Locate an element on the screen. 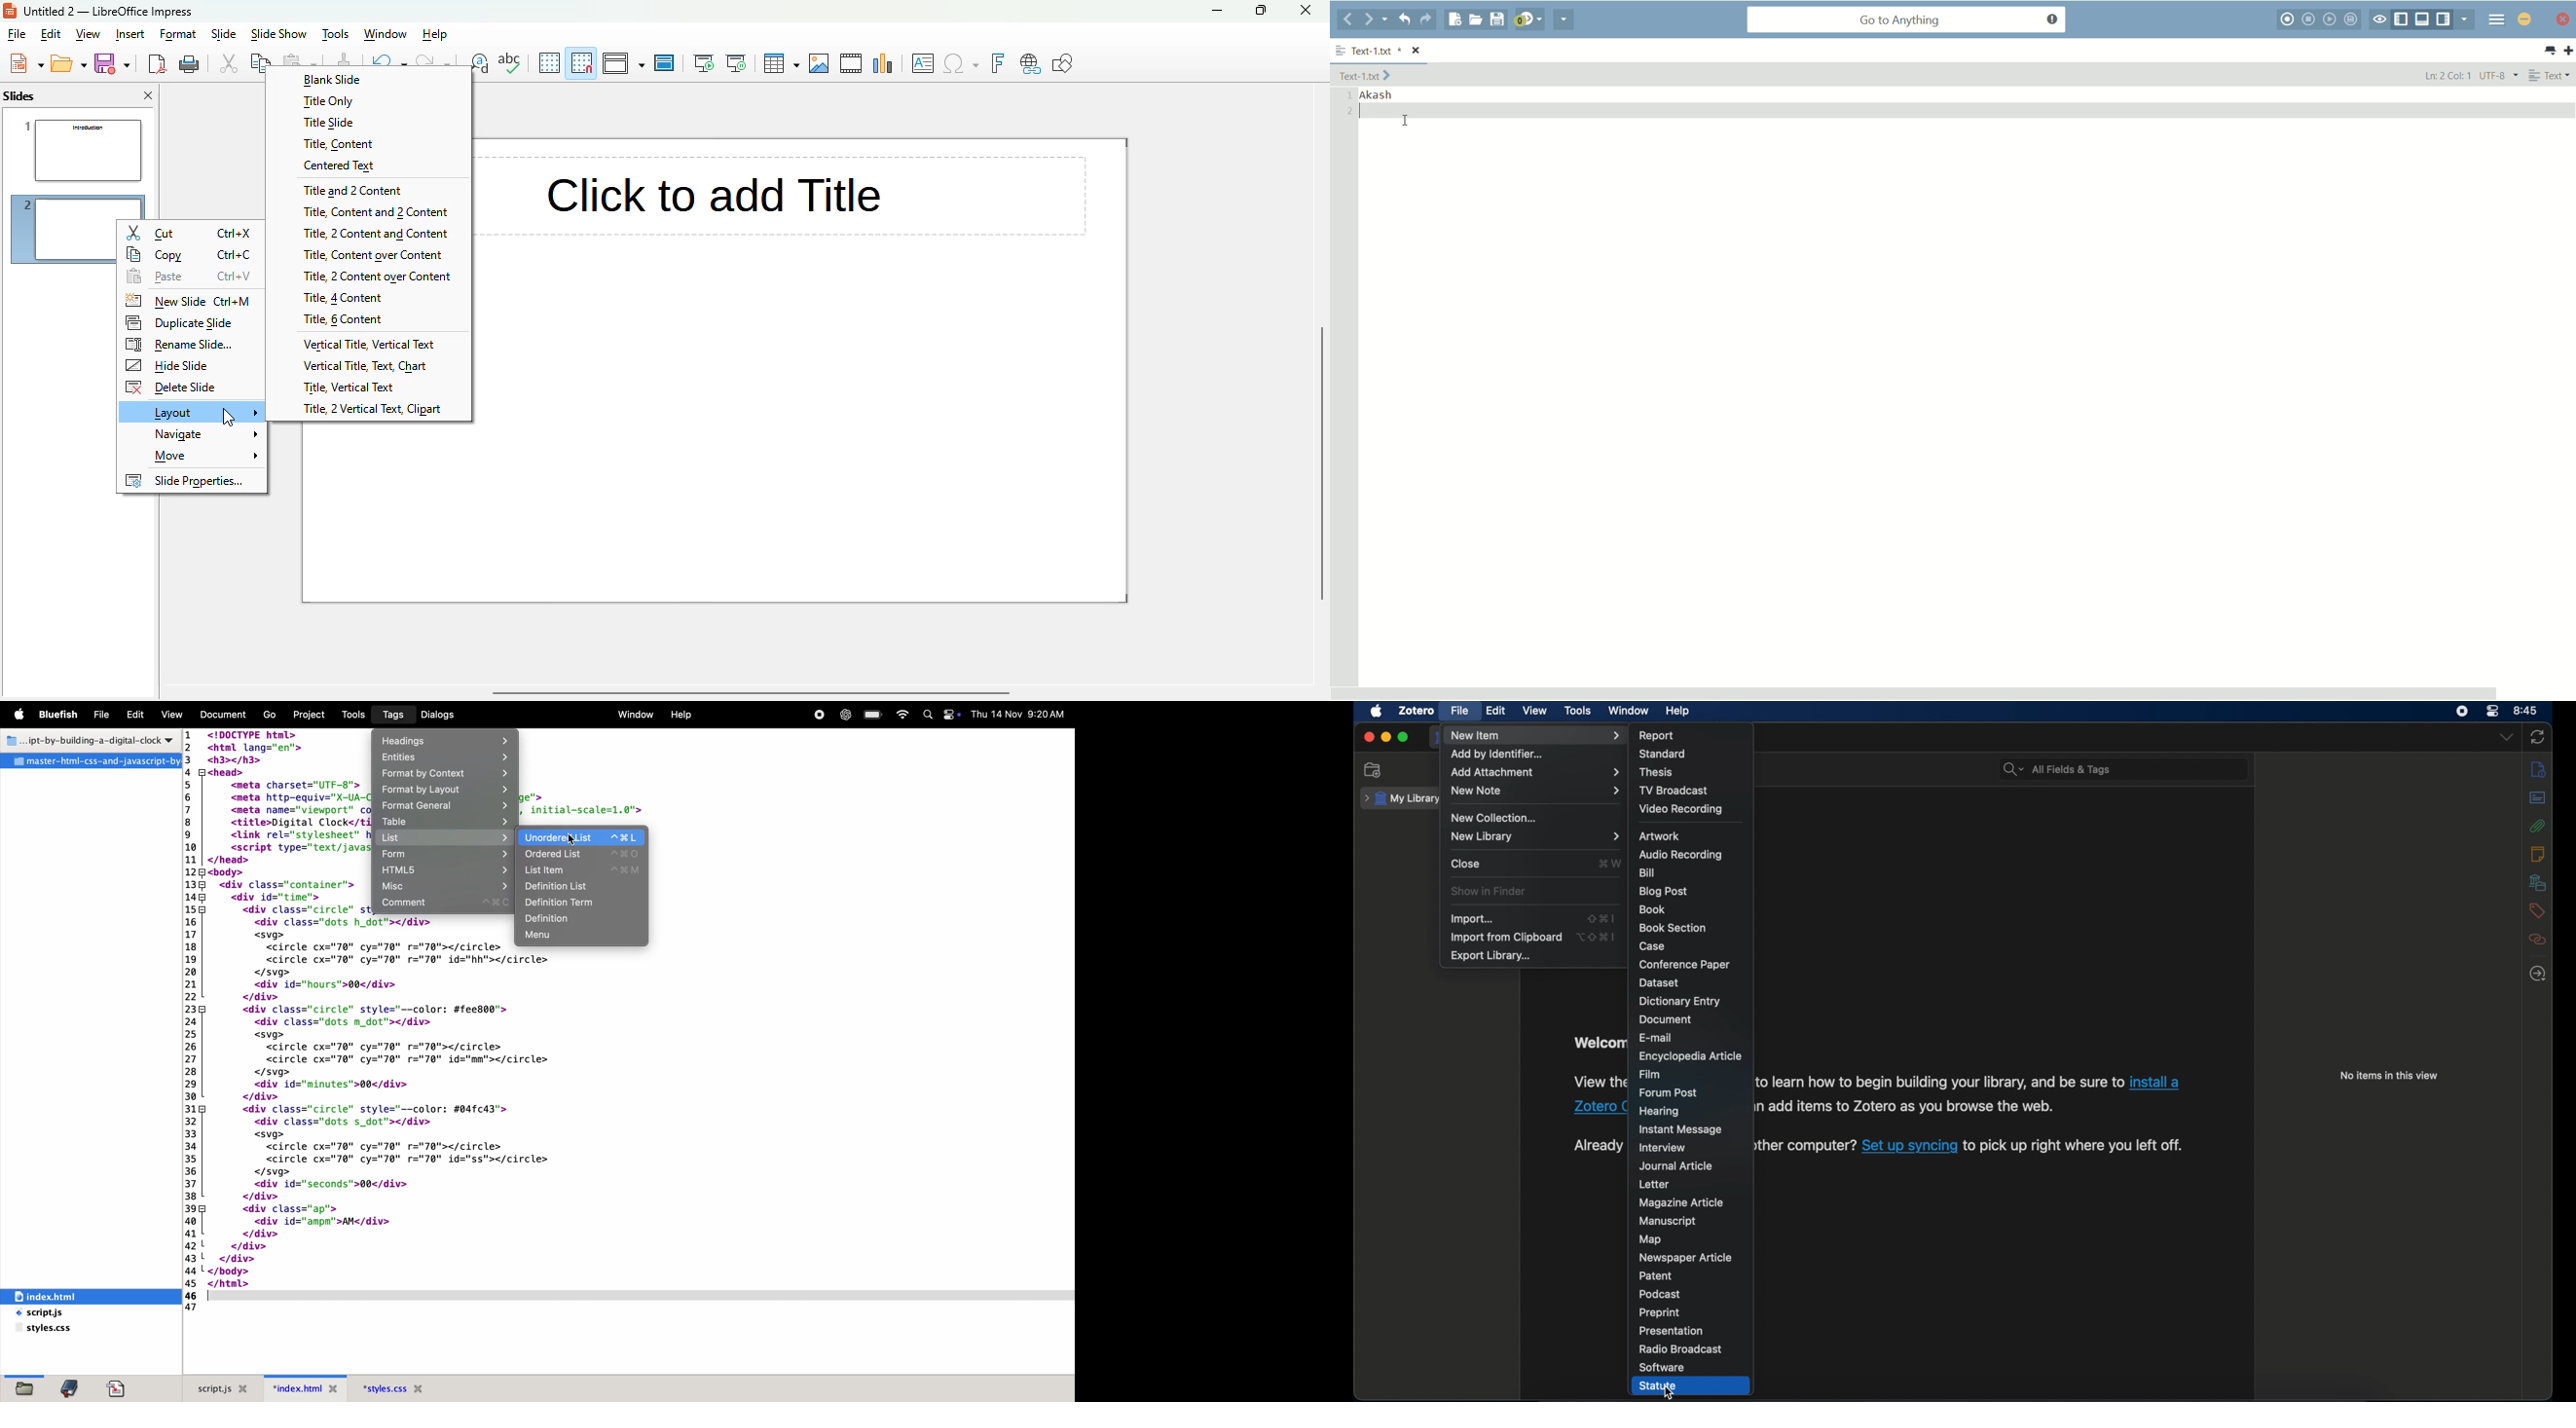 This screenshot has height=1428, width=2576. horizontal scroll bar is located at coordinates (751, 693).